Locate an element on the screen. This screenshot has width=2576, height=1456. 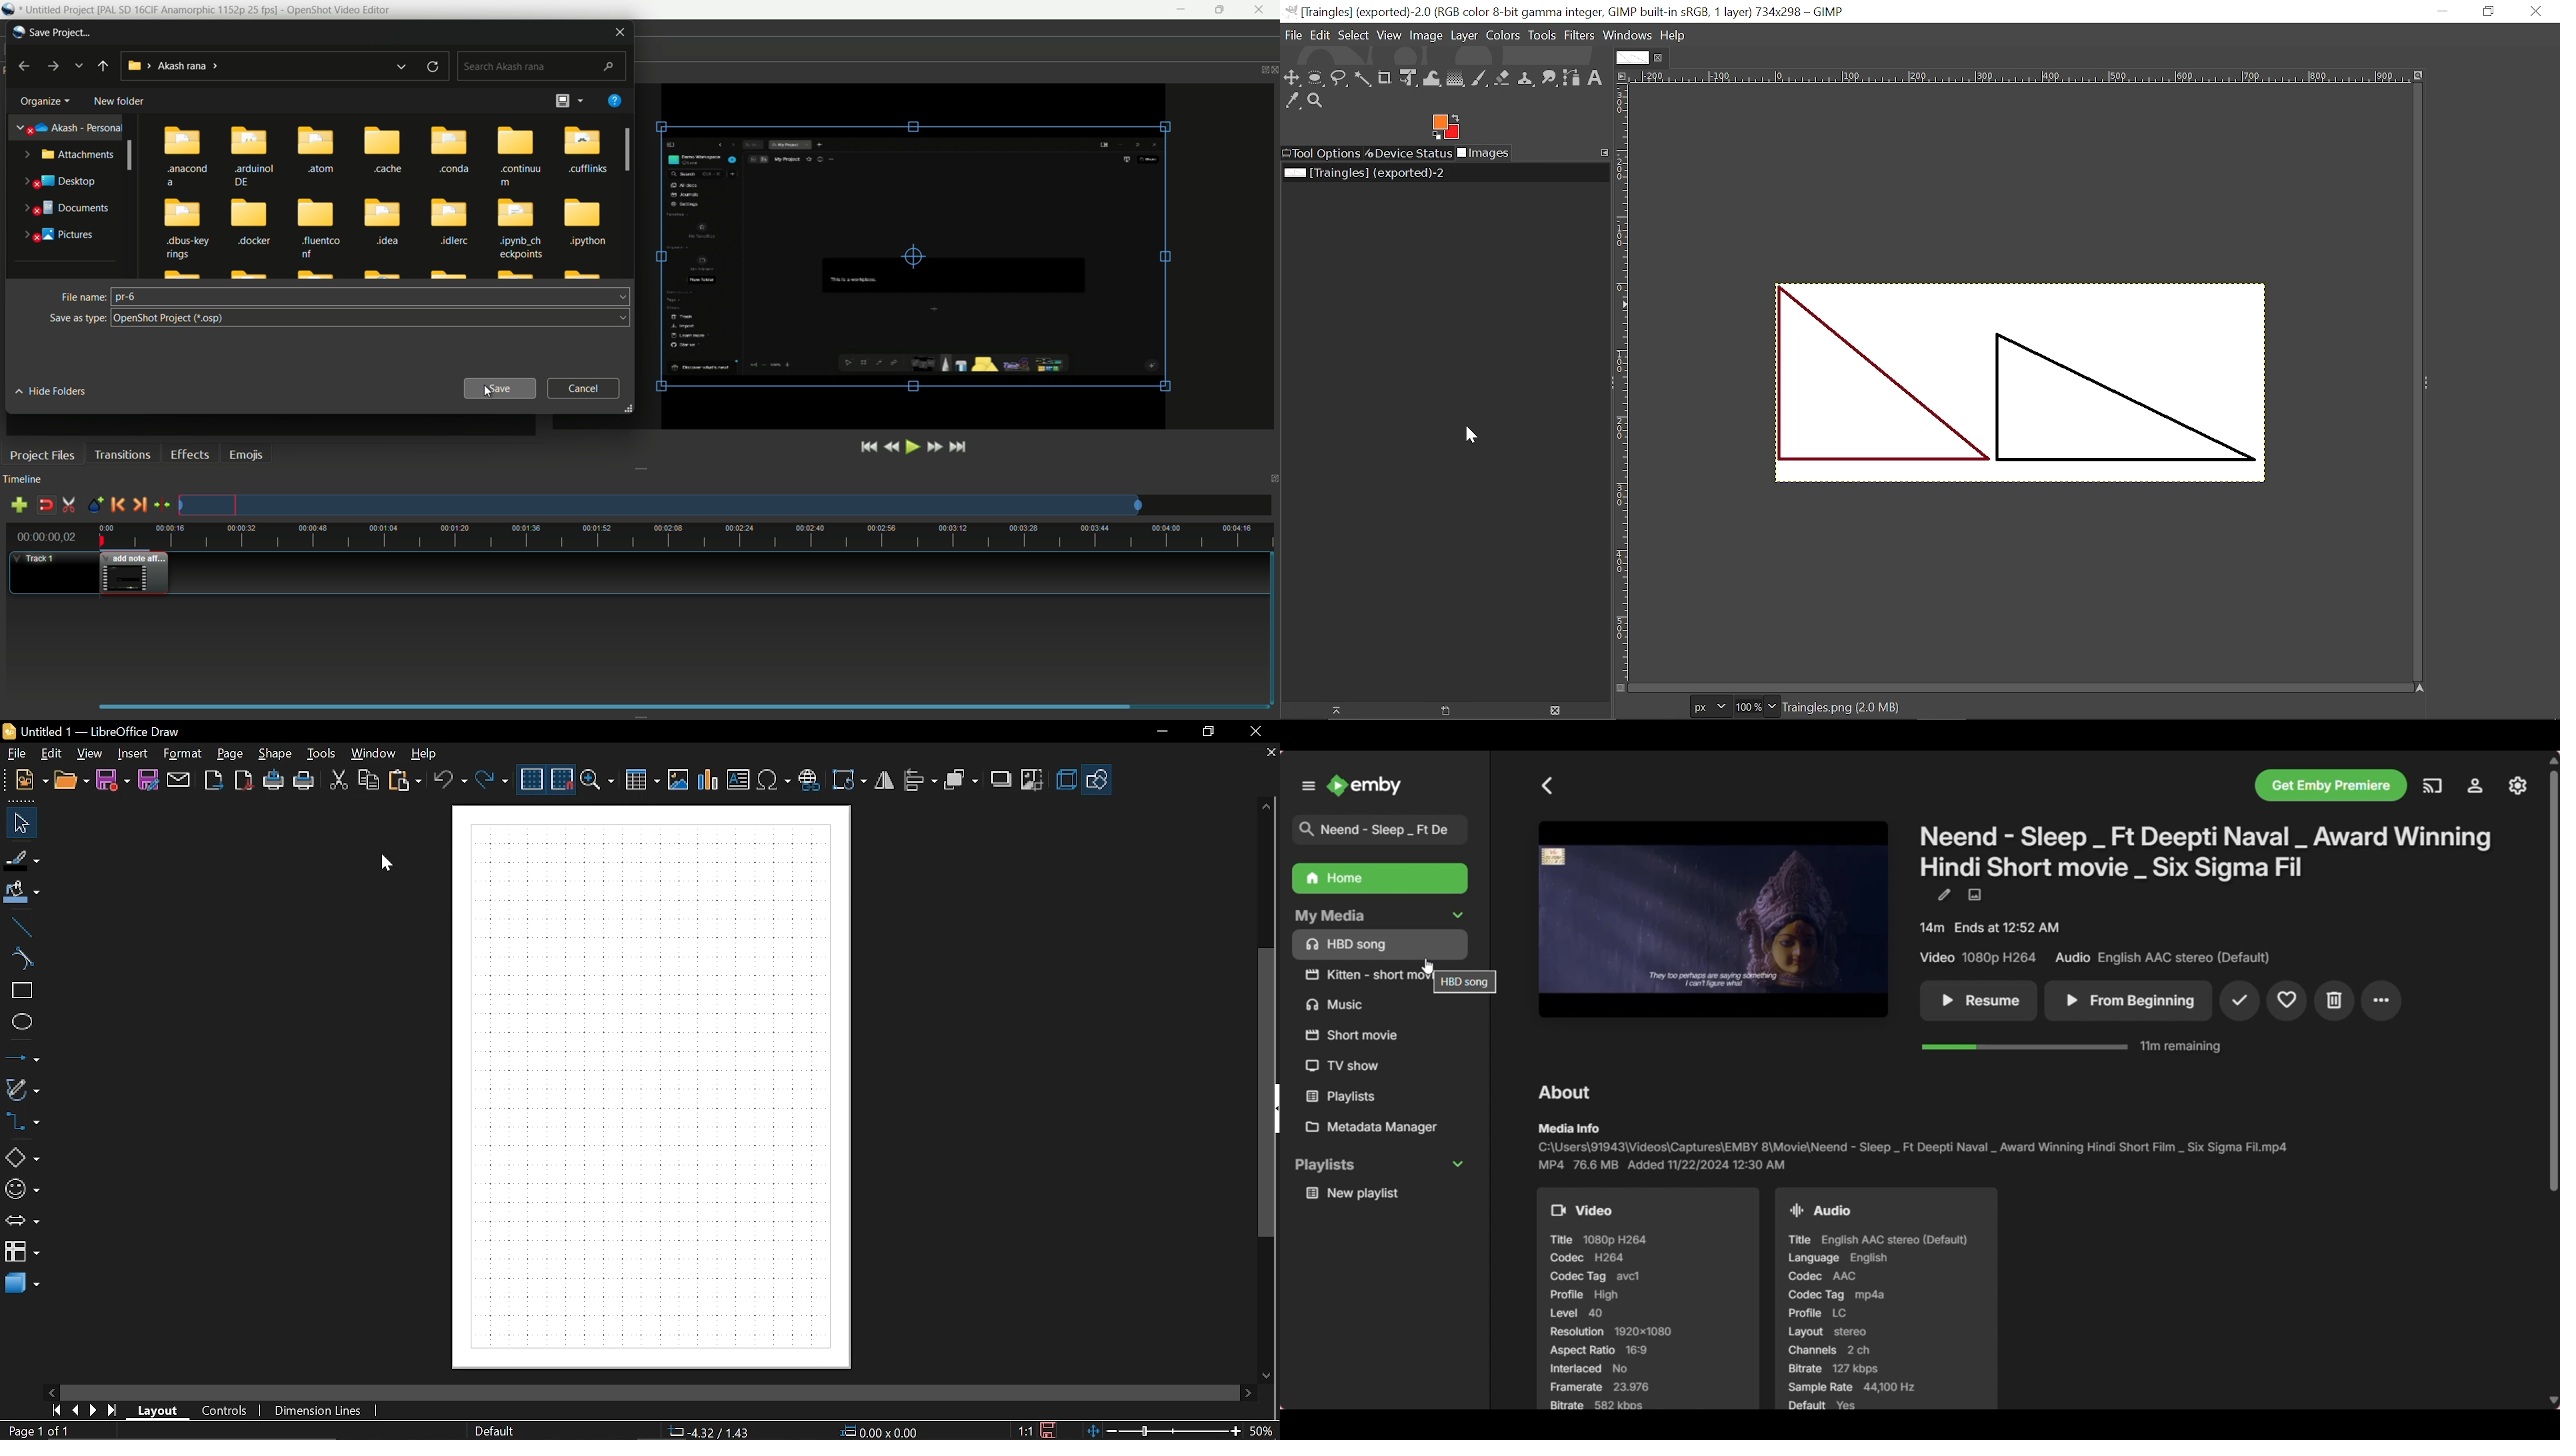
Move tool is located at coordinates (1293, 80).